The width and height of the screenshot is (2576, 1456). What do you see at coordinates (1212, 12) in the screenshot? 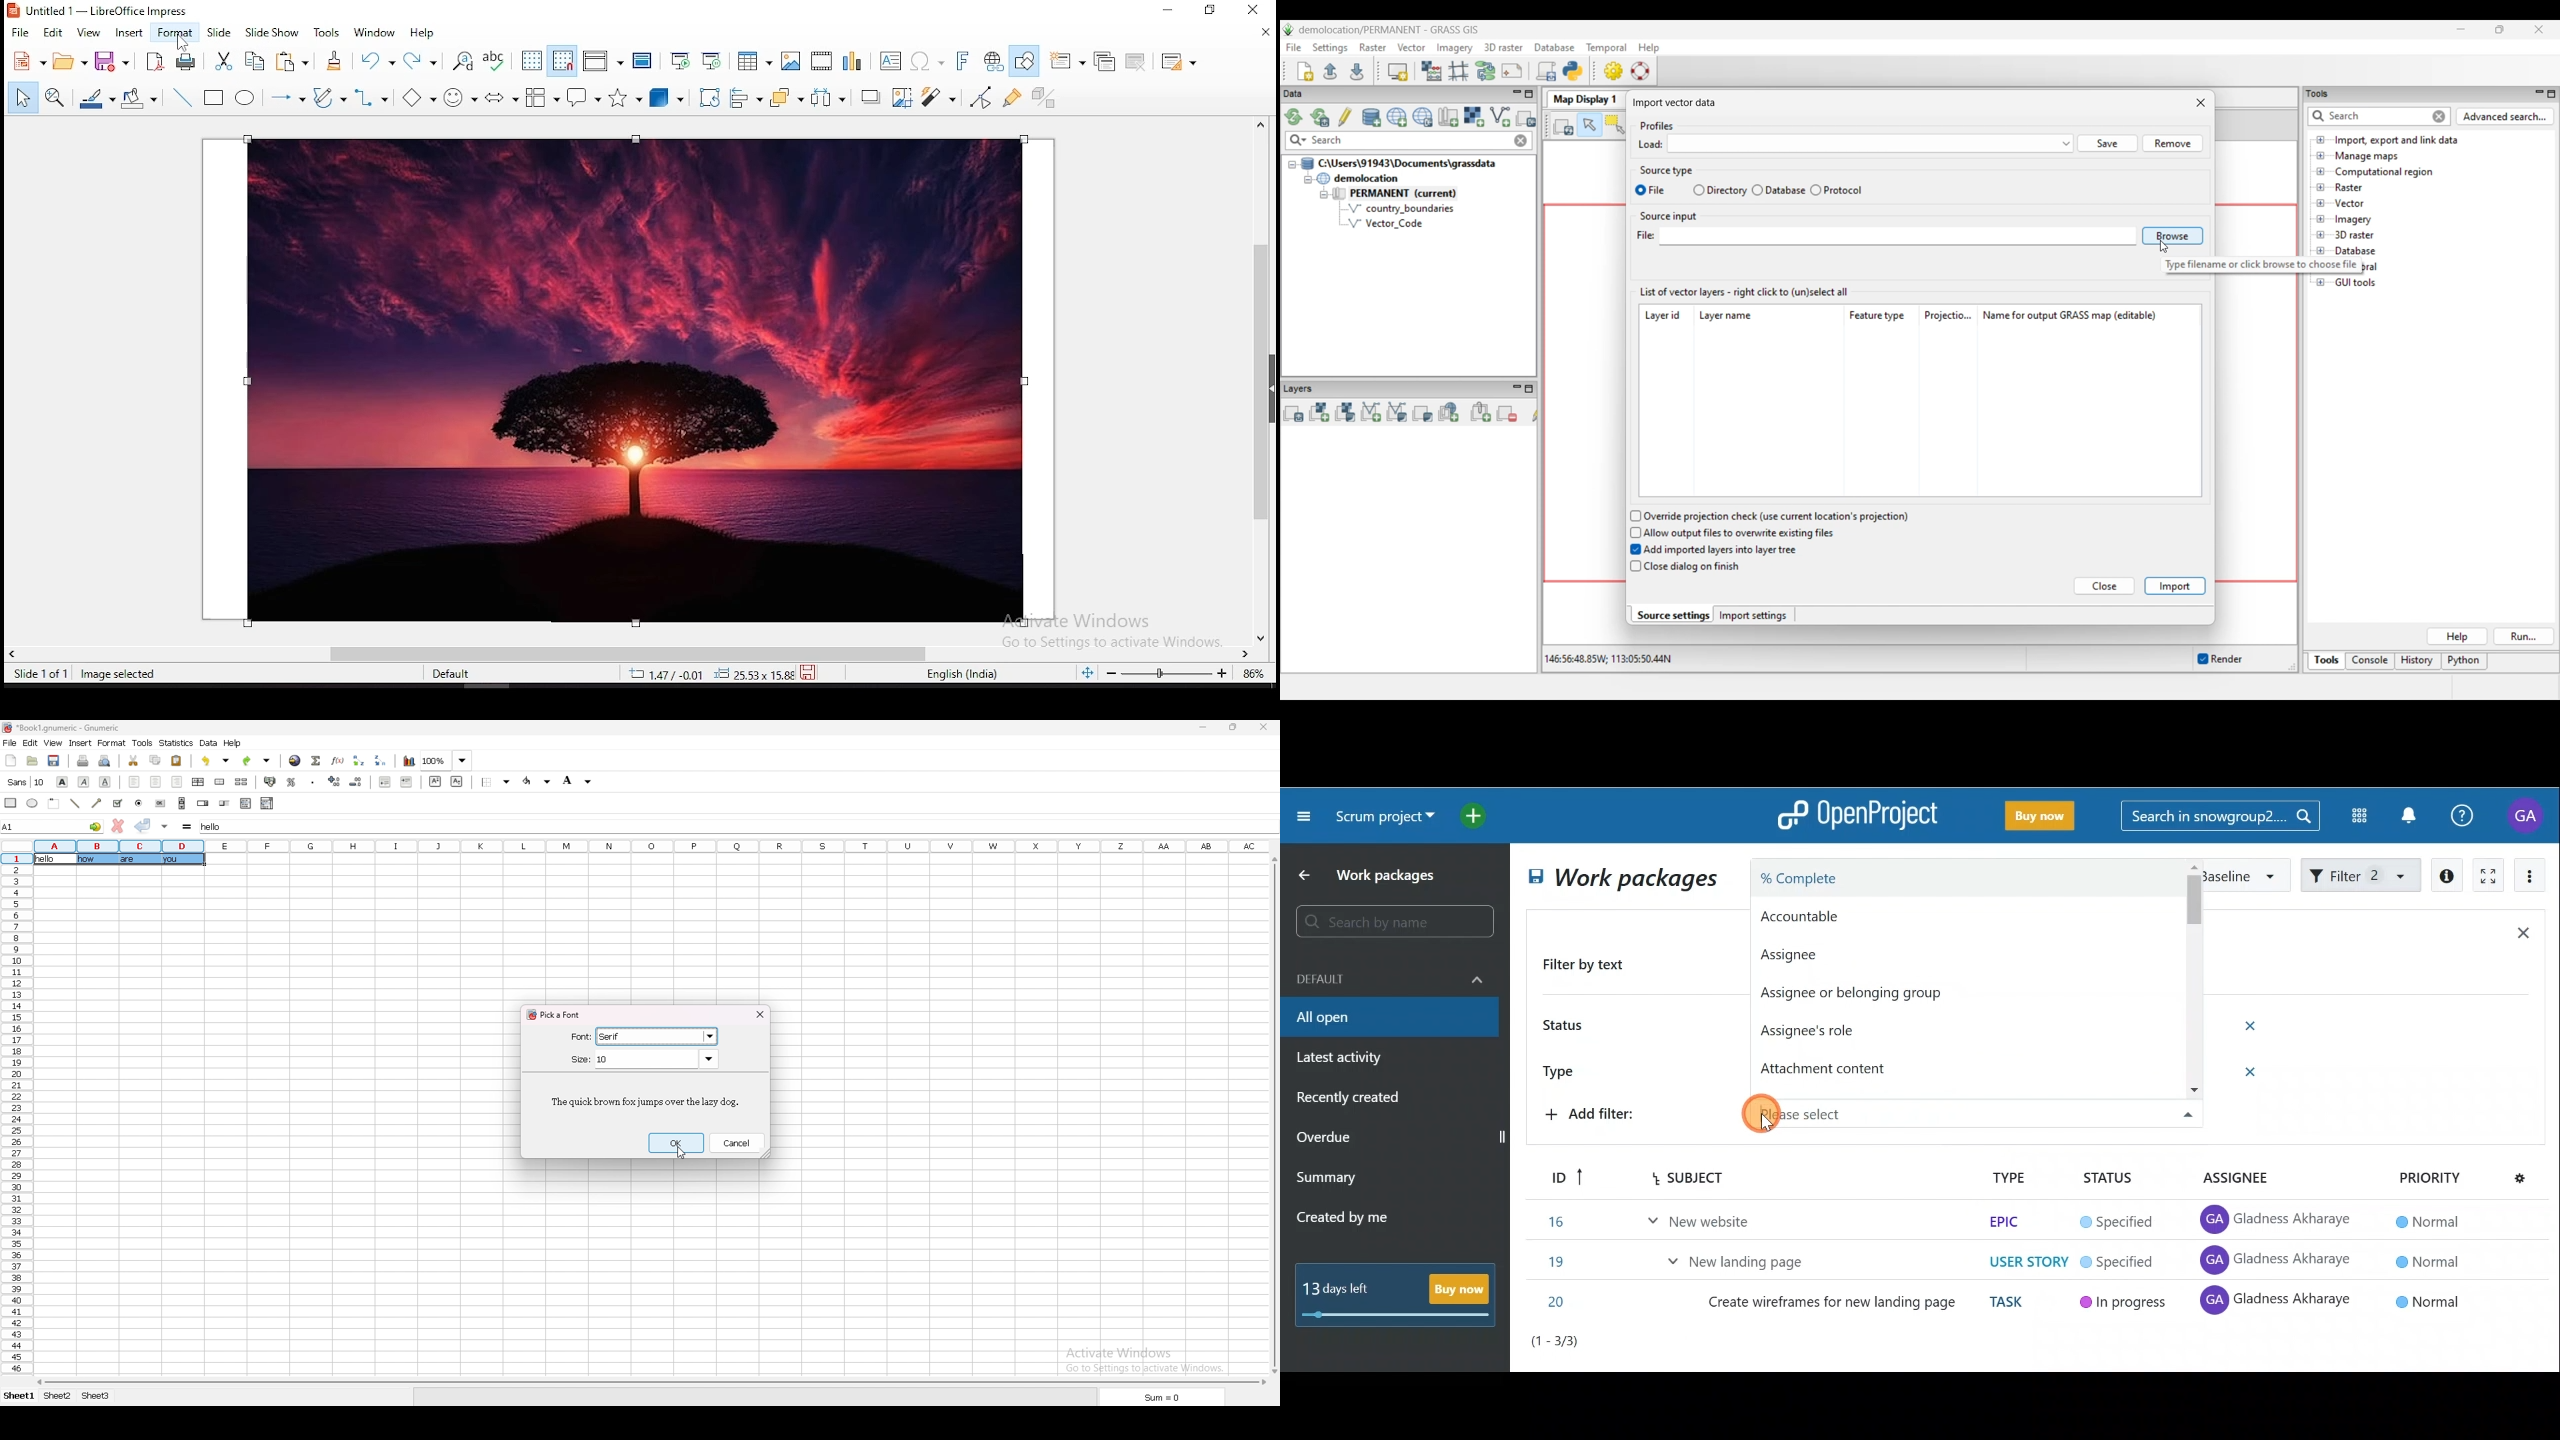
I see `restore` at bounding box center [1212, 12].